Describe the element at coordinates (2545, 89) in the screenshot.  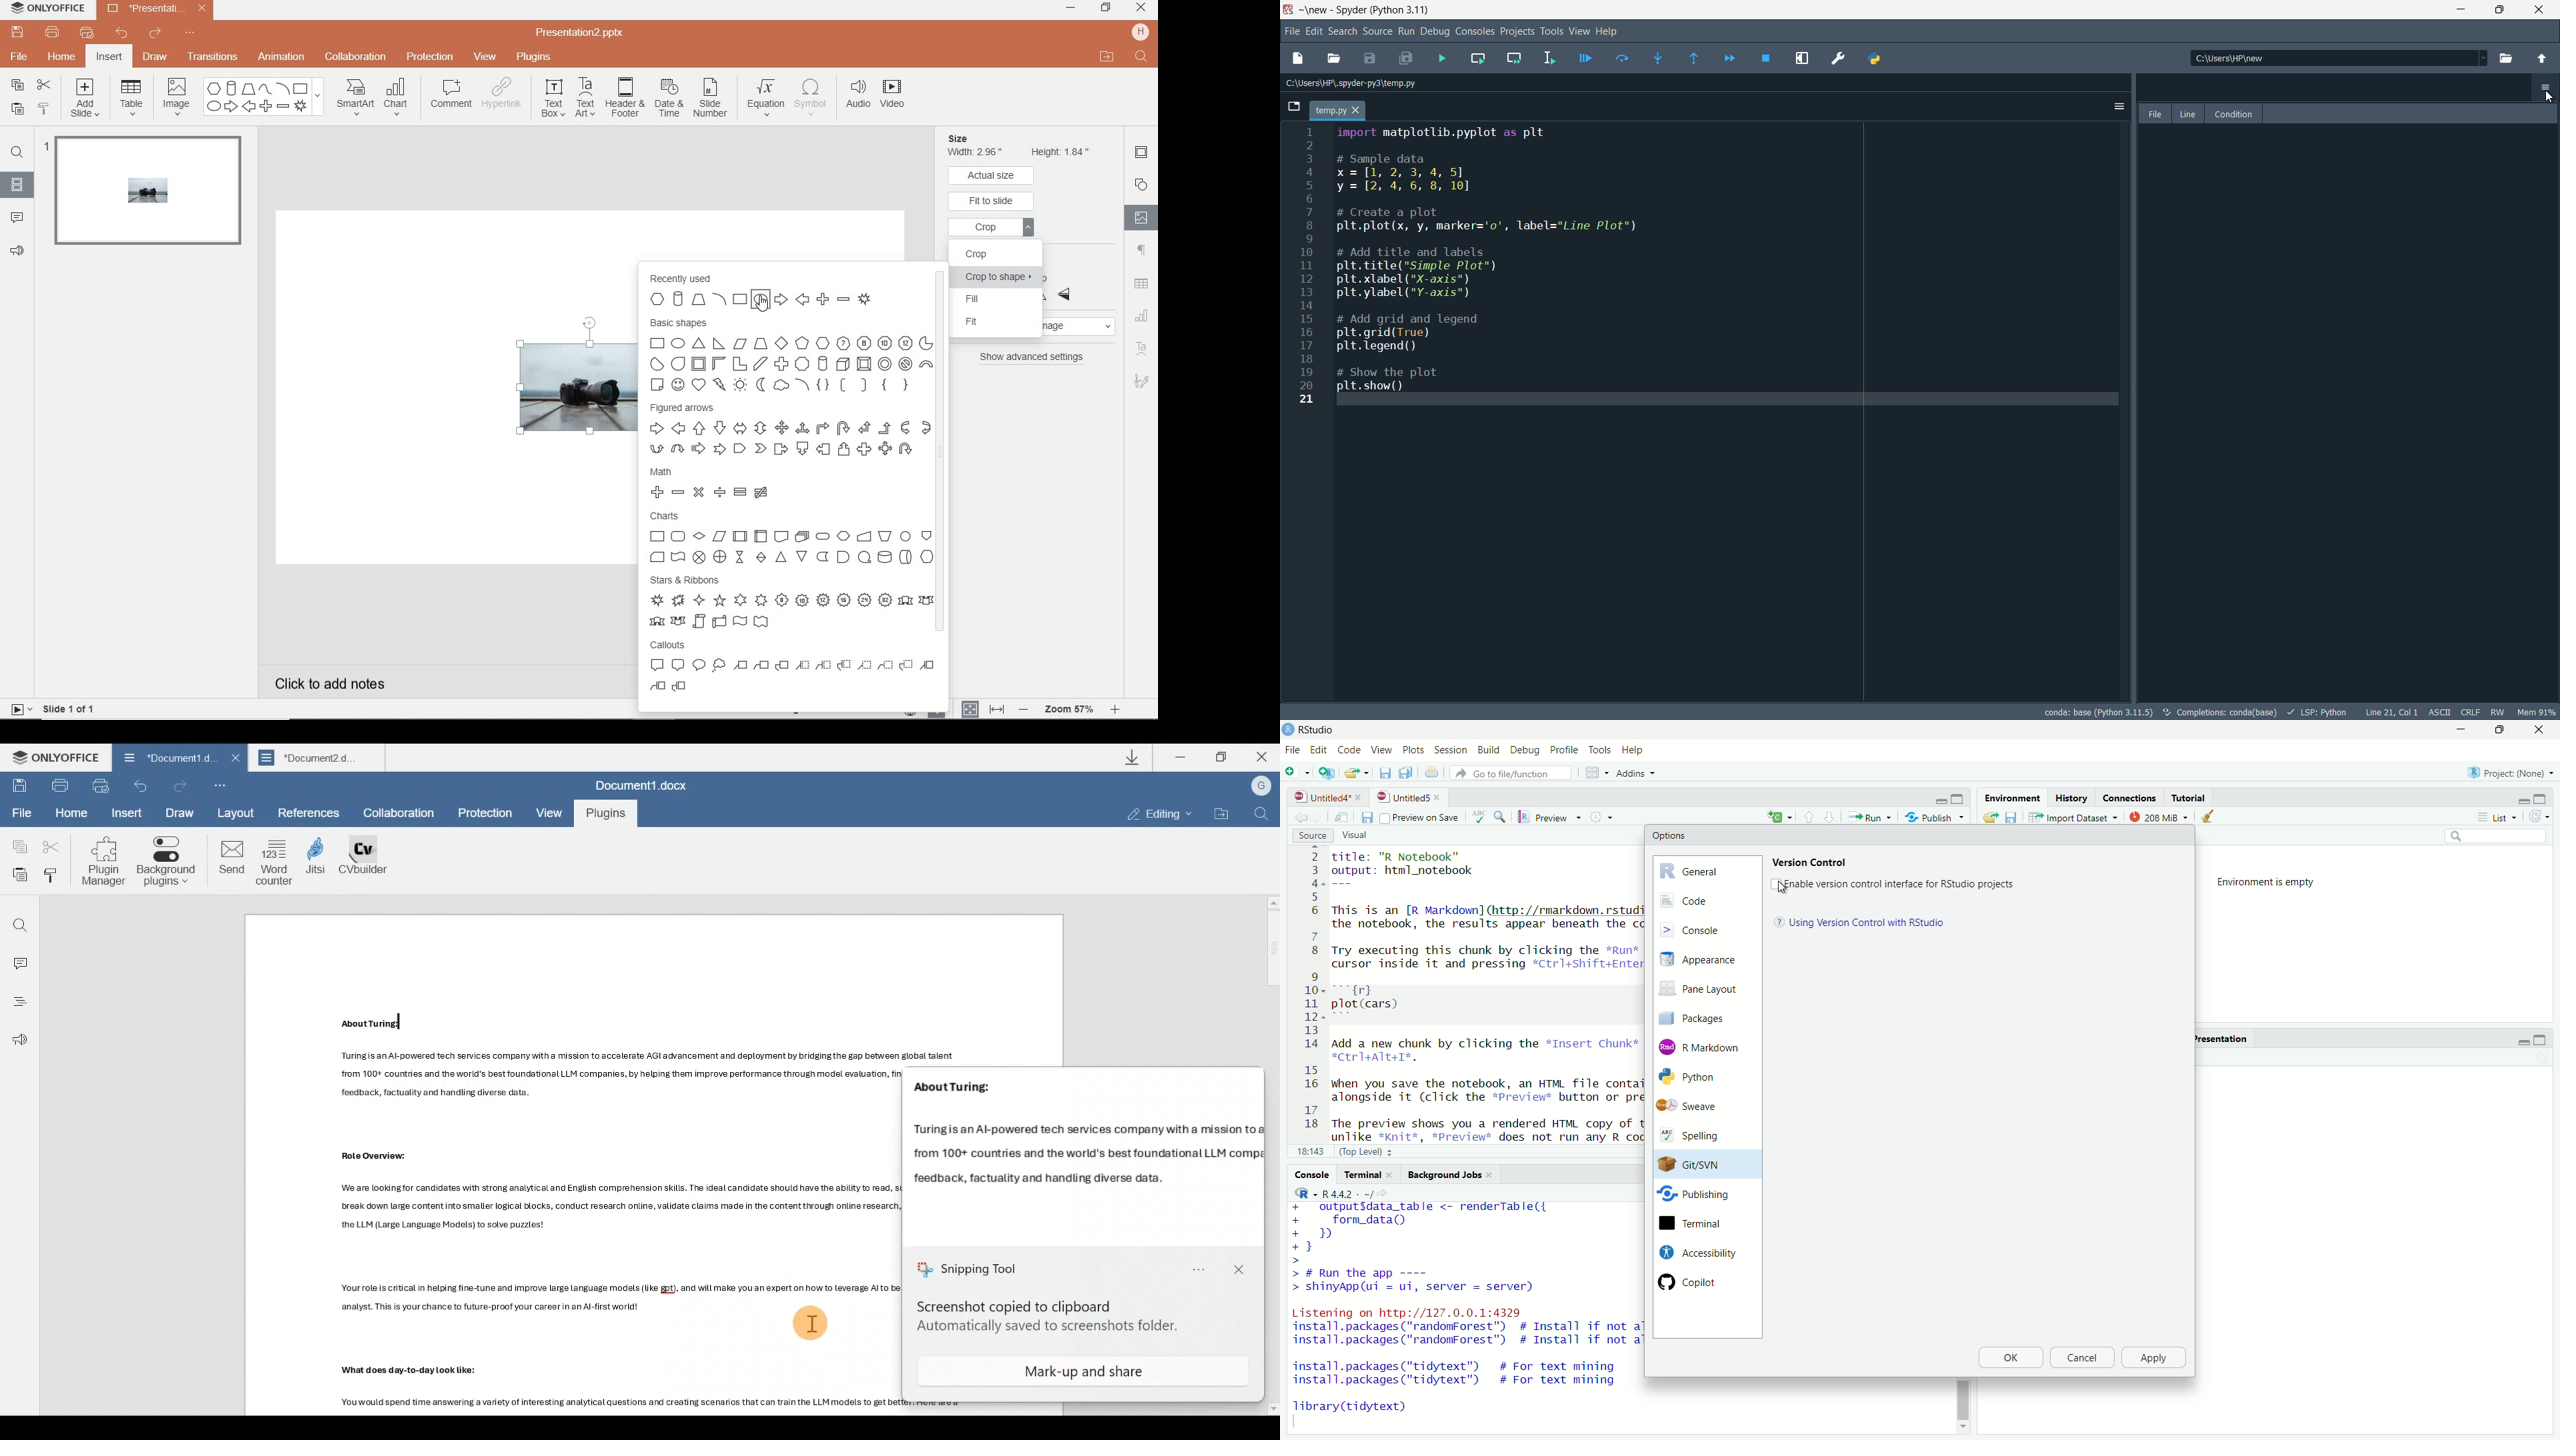
I see `menu` at that location.